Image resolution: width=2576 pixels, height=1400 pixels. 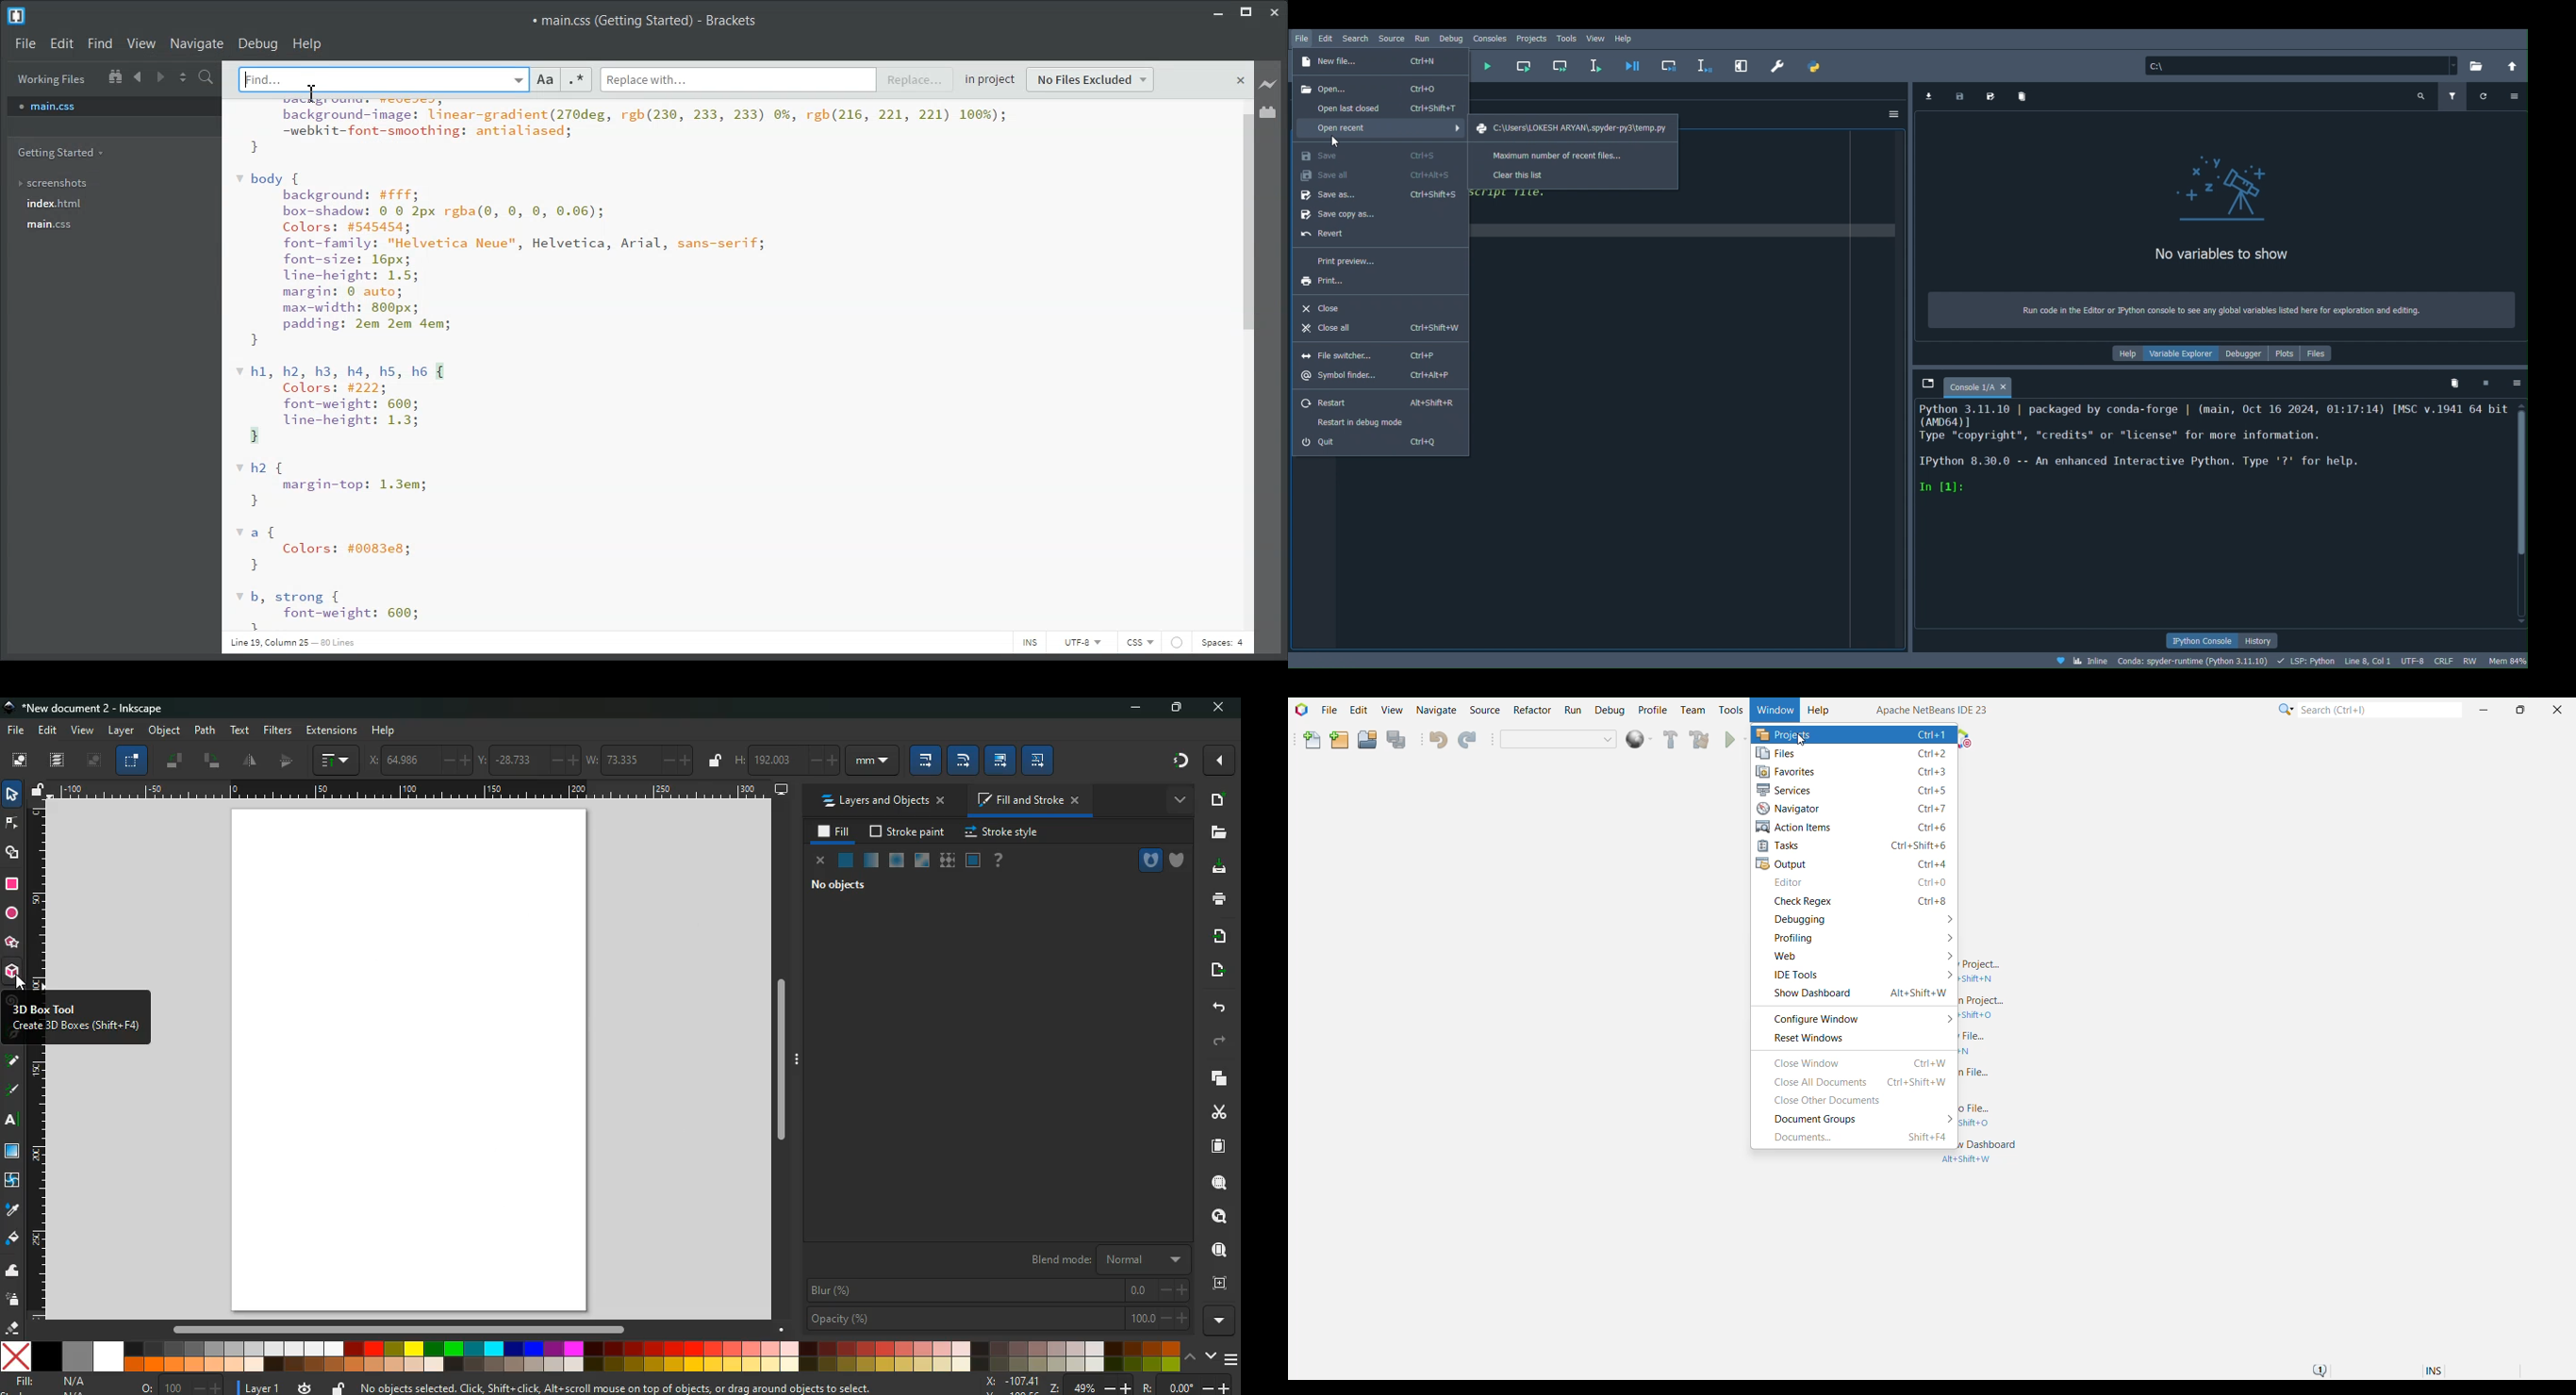 What do you see at coordinates (2125, 356) in the screenshot?
I see `Help` at bounding box center [2125, 356].